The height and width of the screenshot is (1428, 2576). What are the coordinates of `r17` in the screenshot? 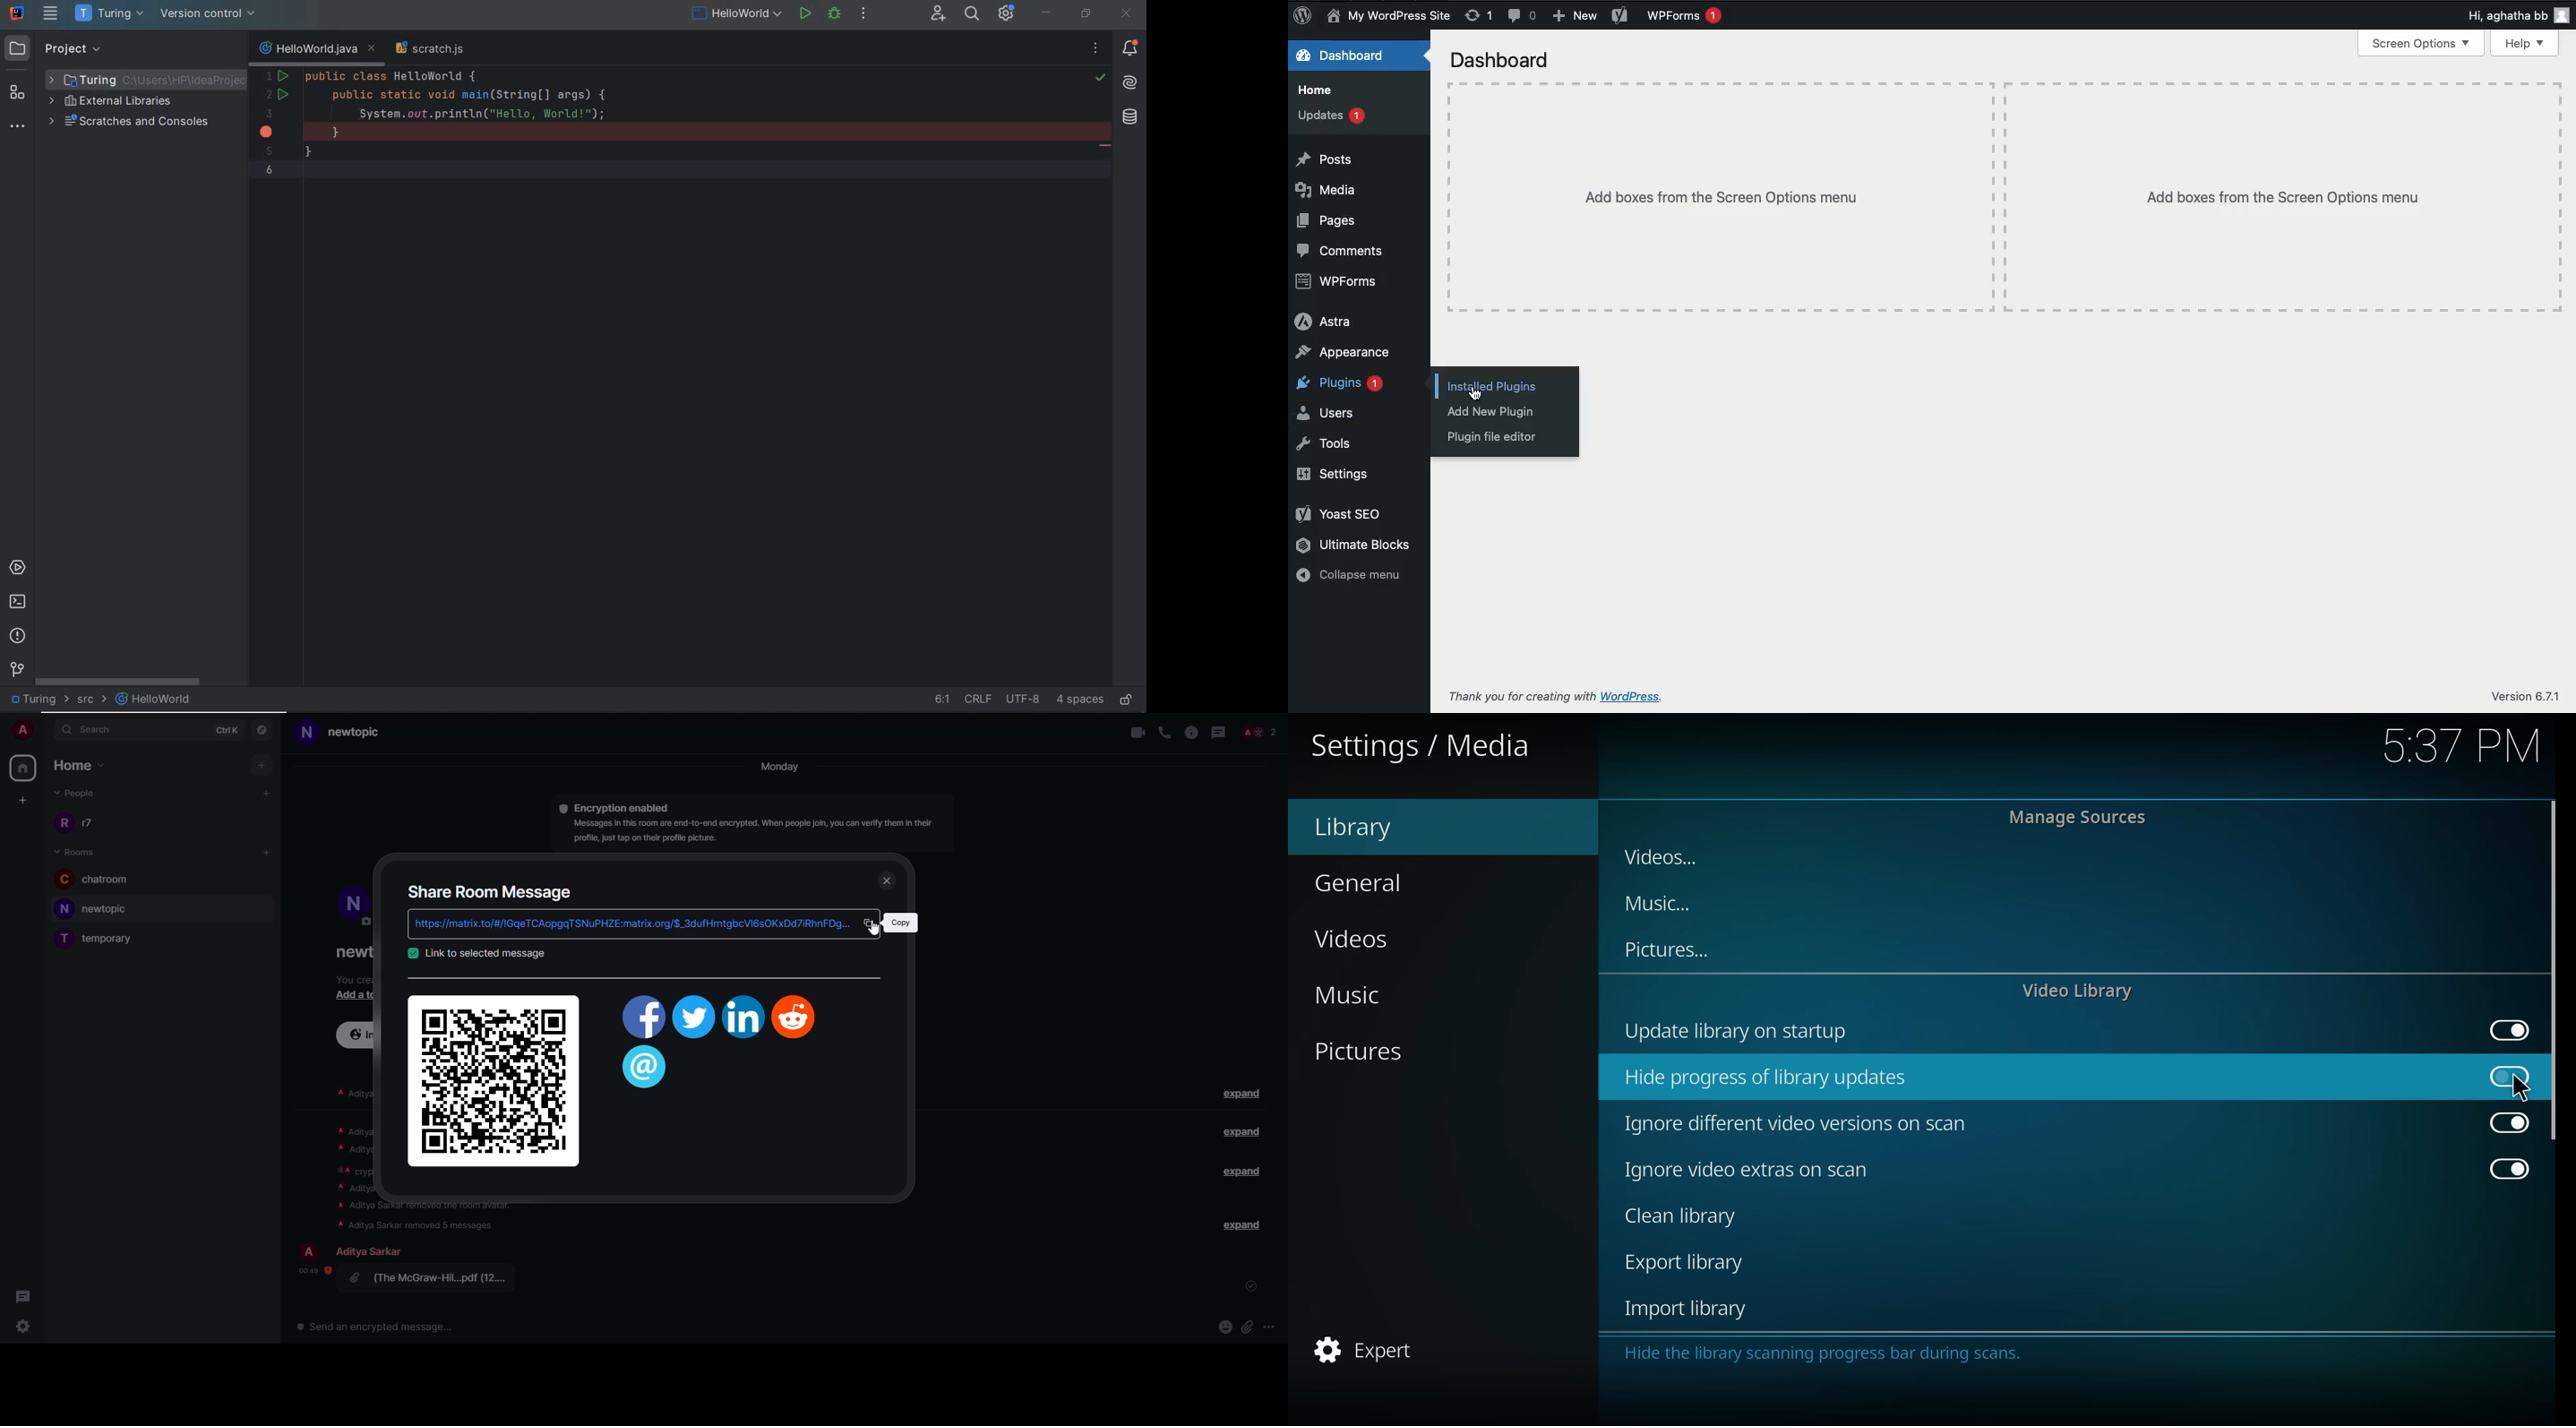 It's located at (76, 822).